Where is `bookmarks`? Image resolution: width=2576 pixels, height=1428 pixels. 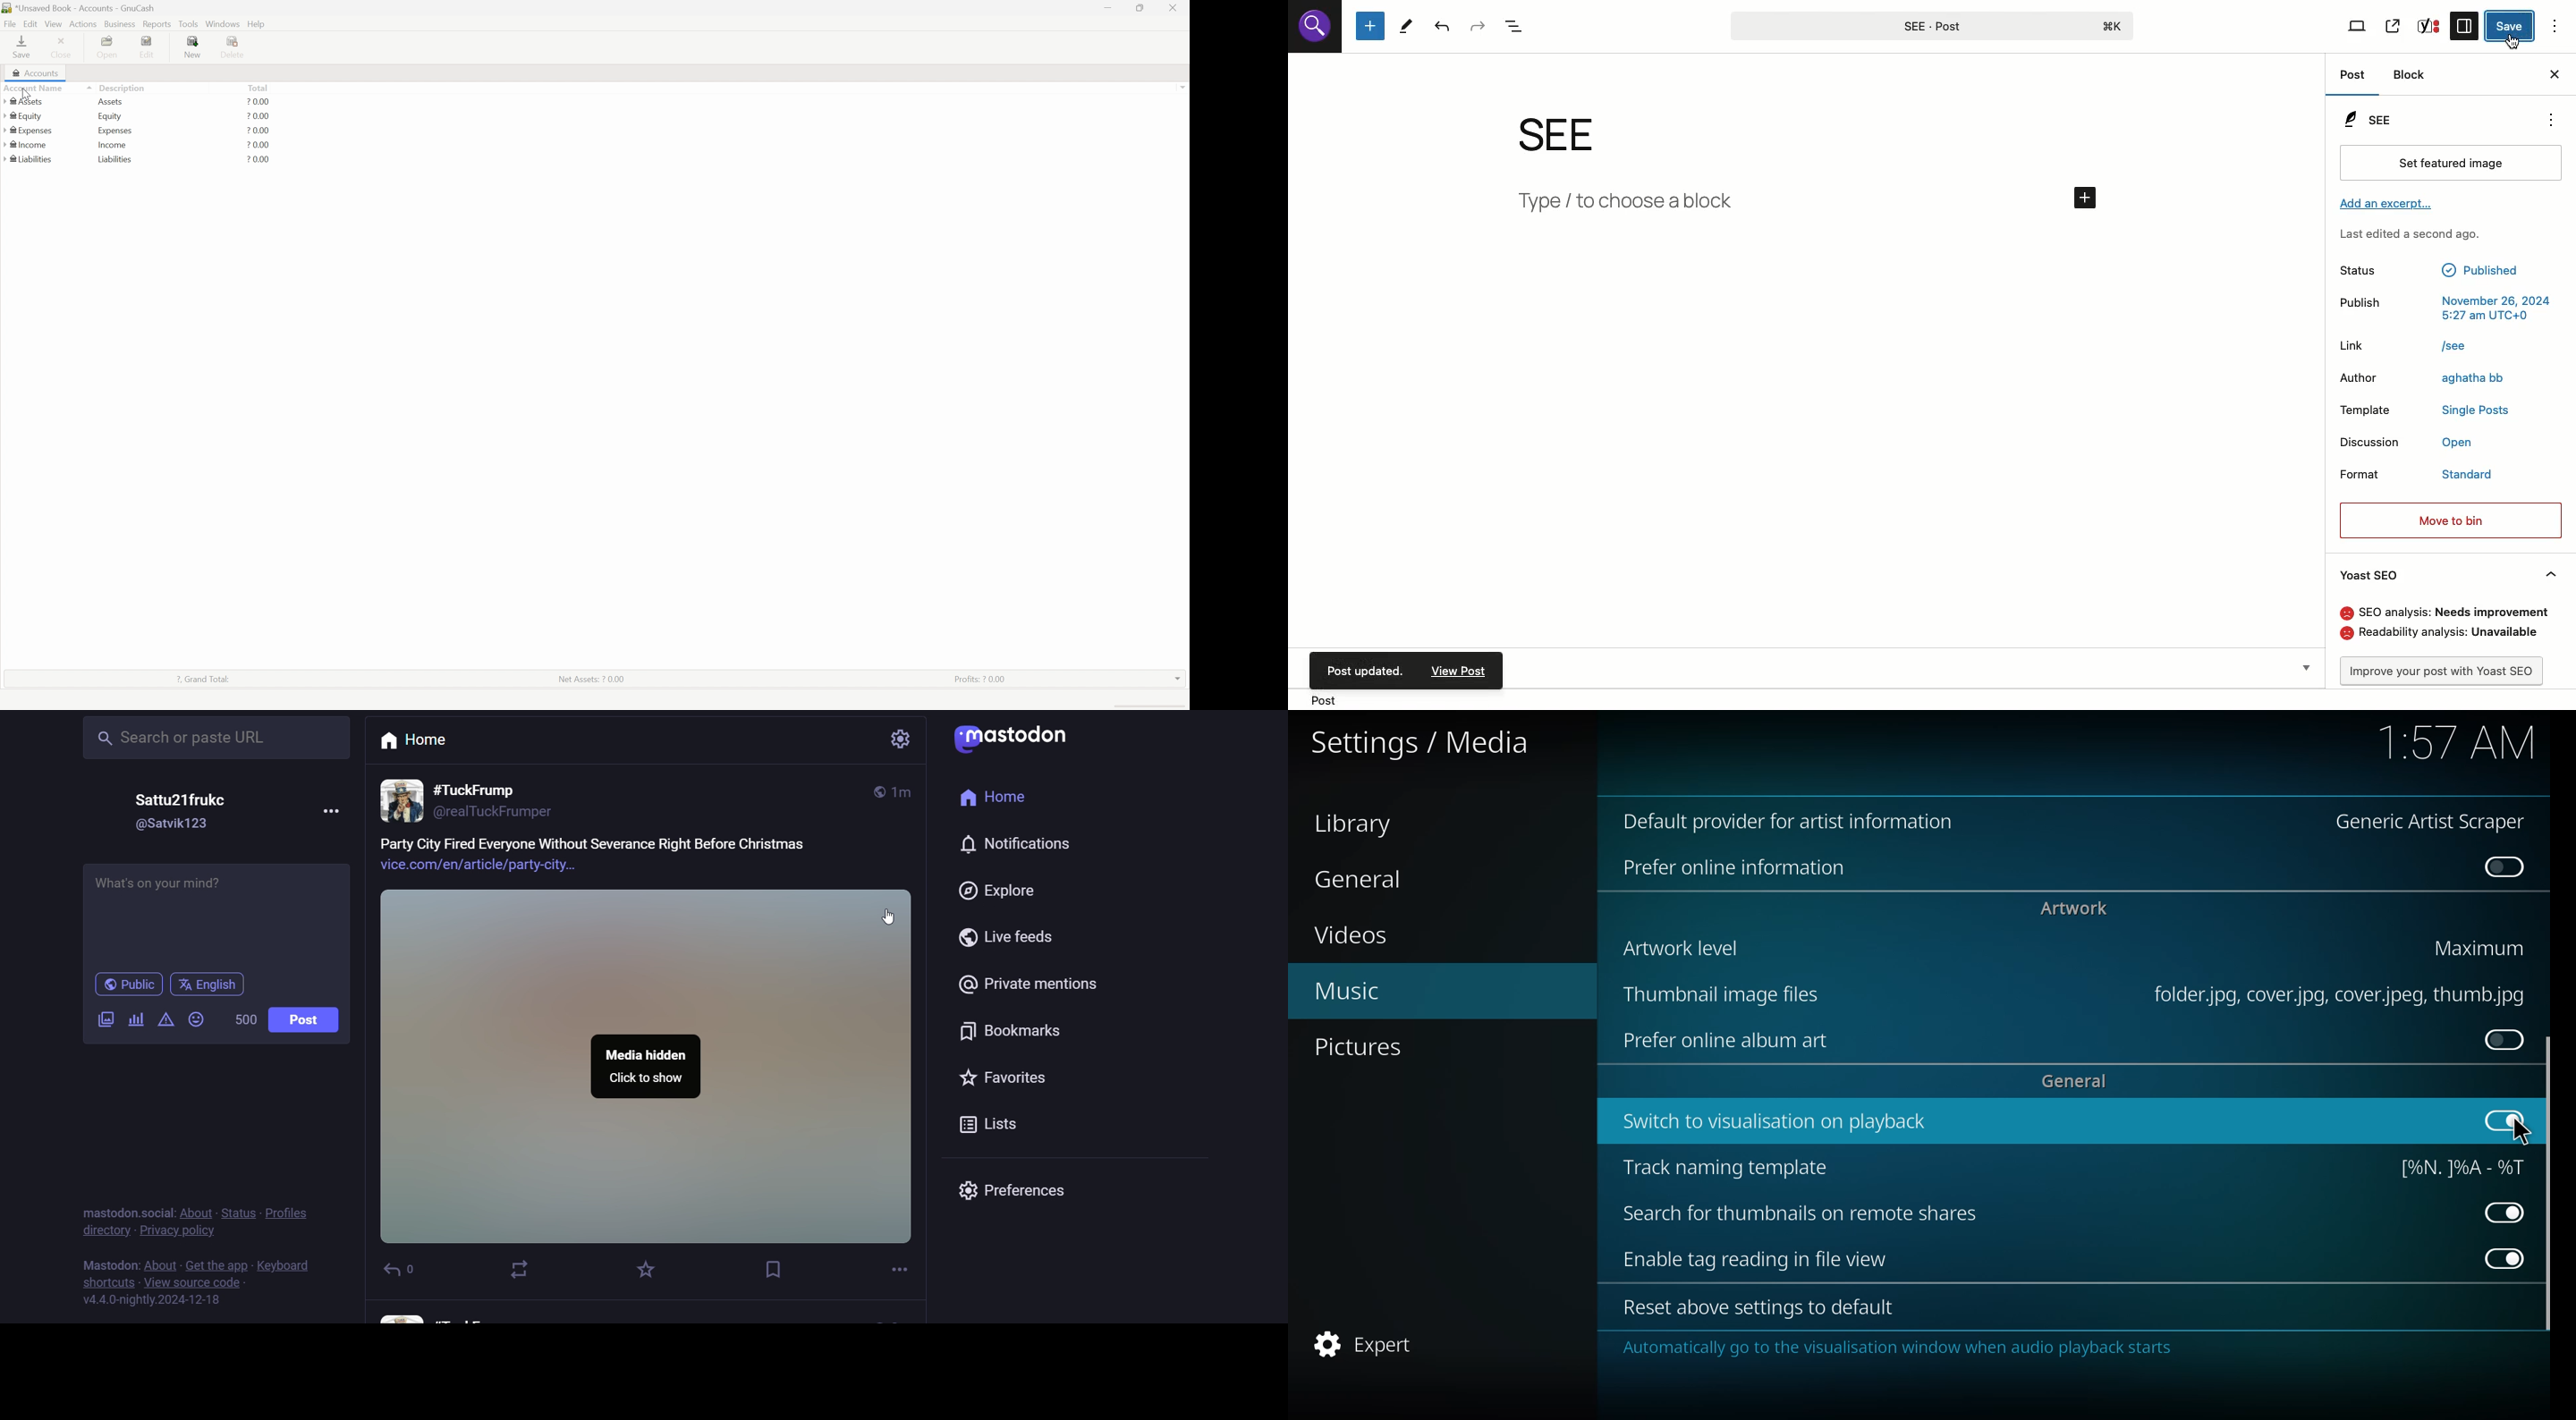 bookmarks is located at coordinates (773, 1269).